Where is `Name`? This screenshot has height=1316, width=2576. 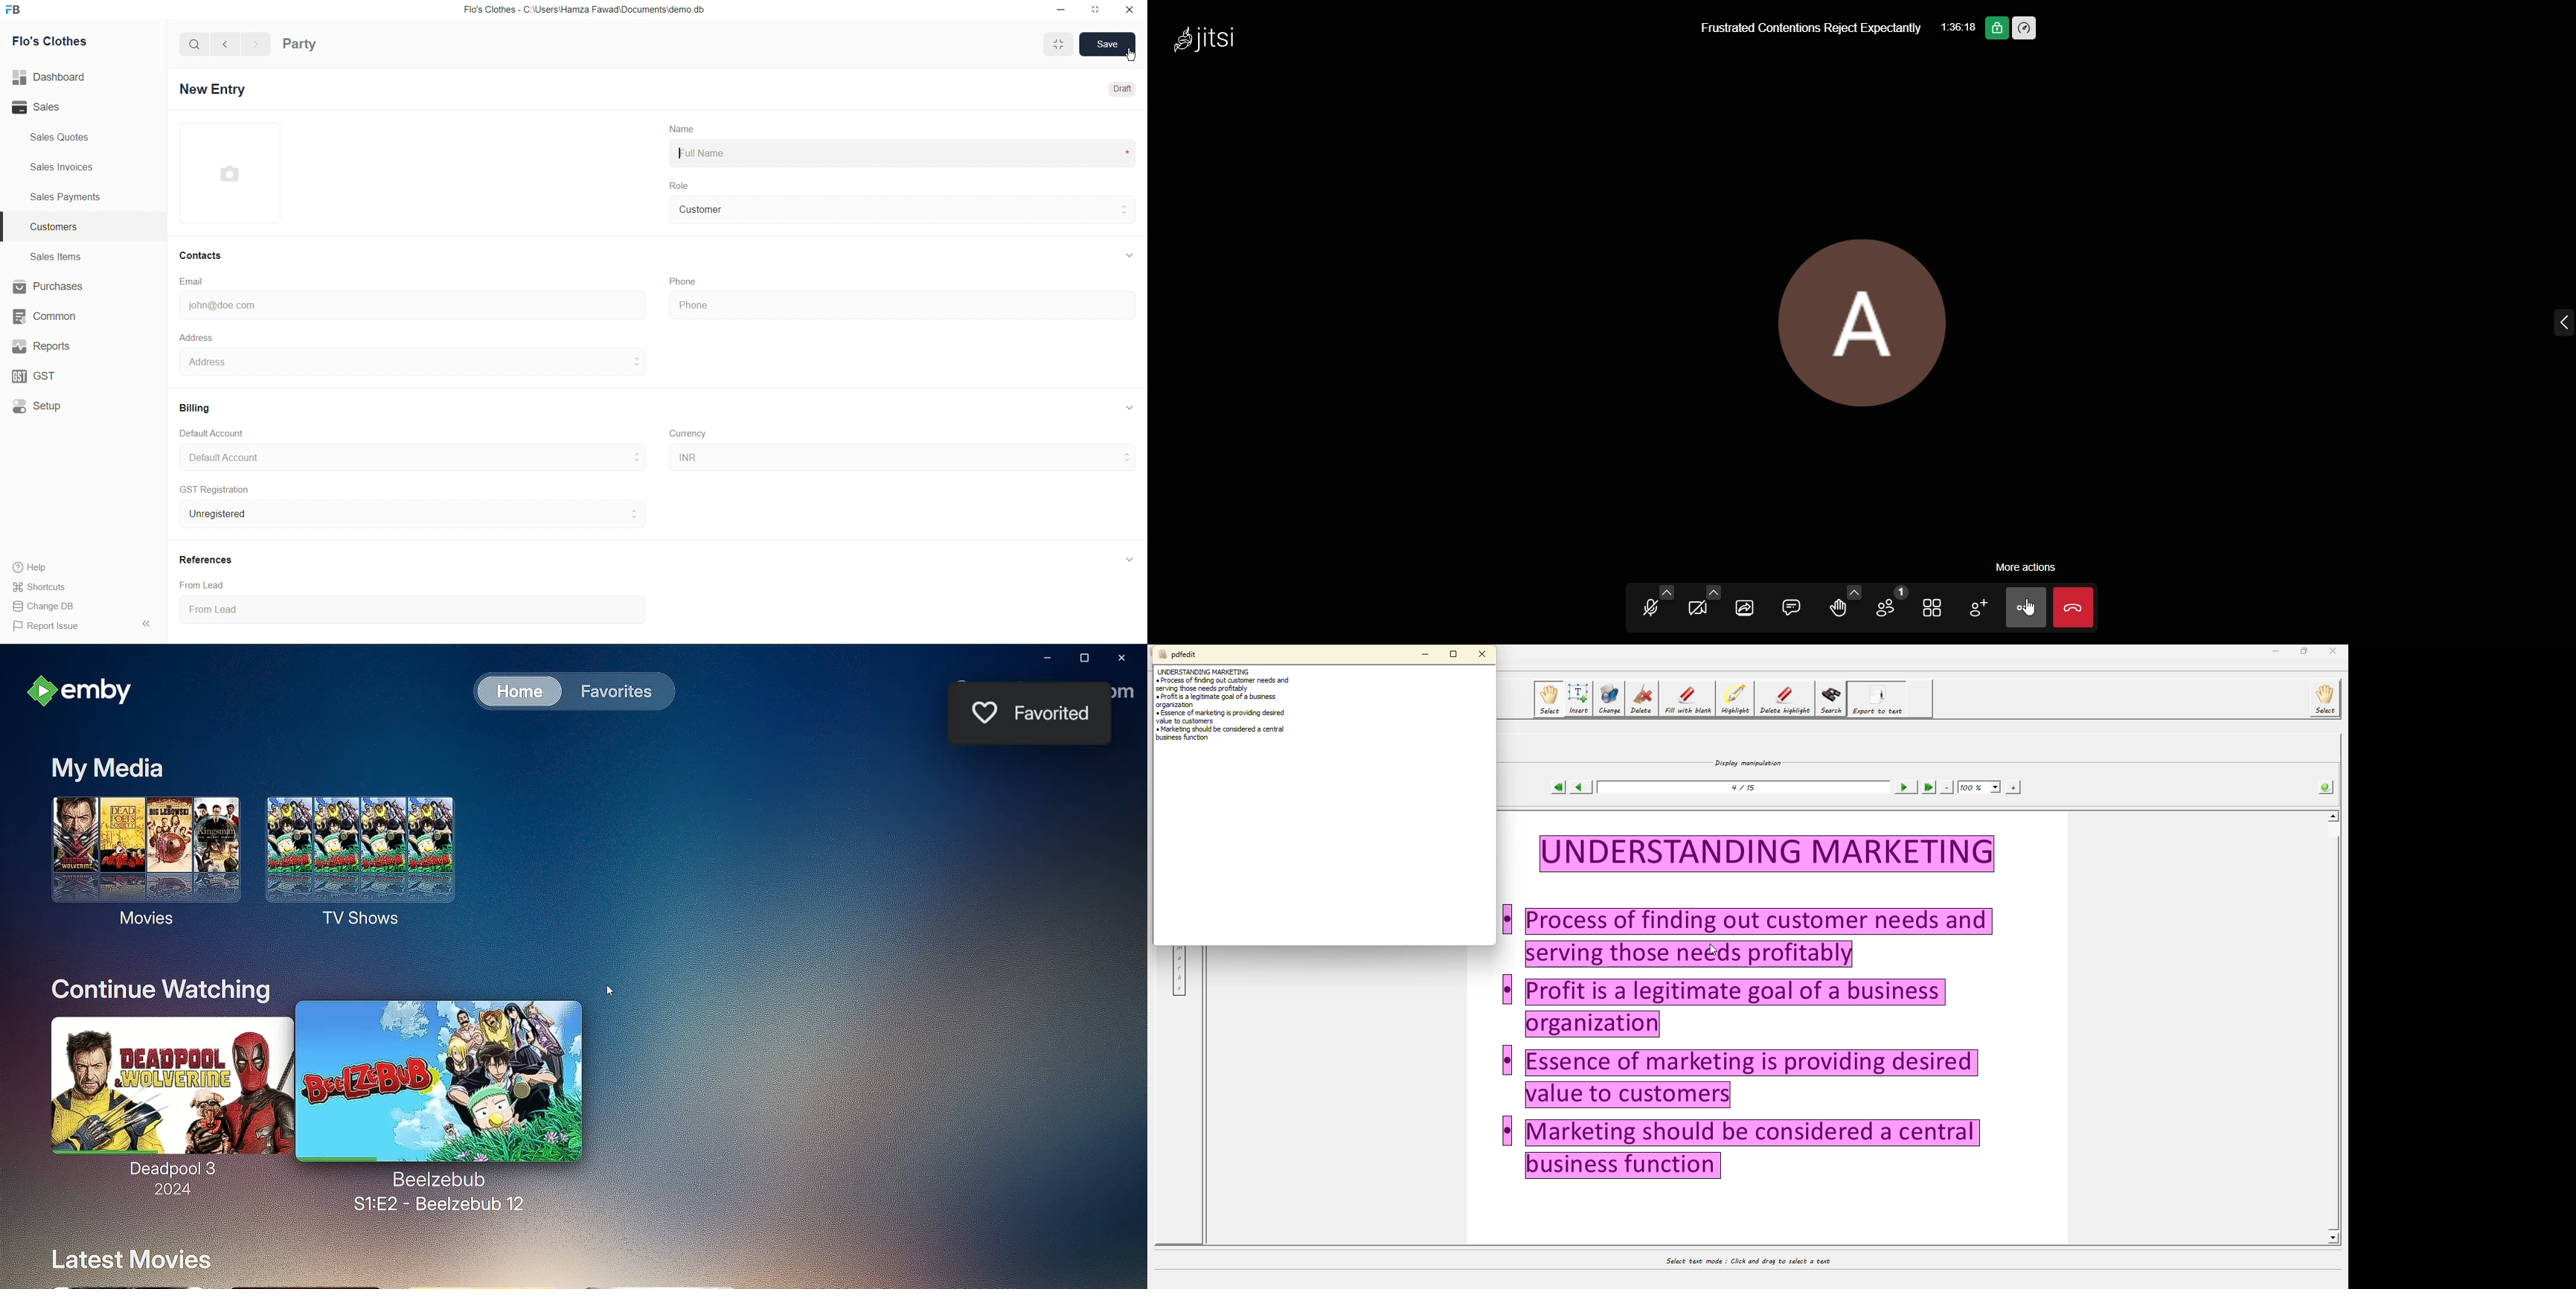
Name is located at coordinates (684, 127).